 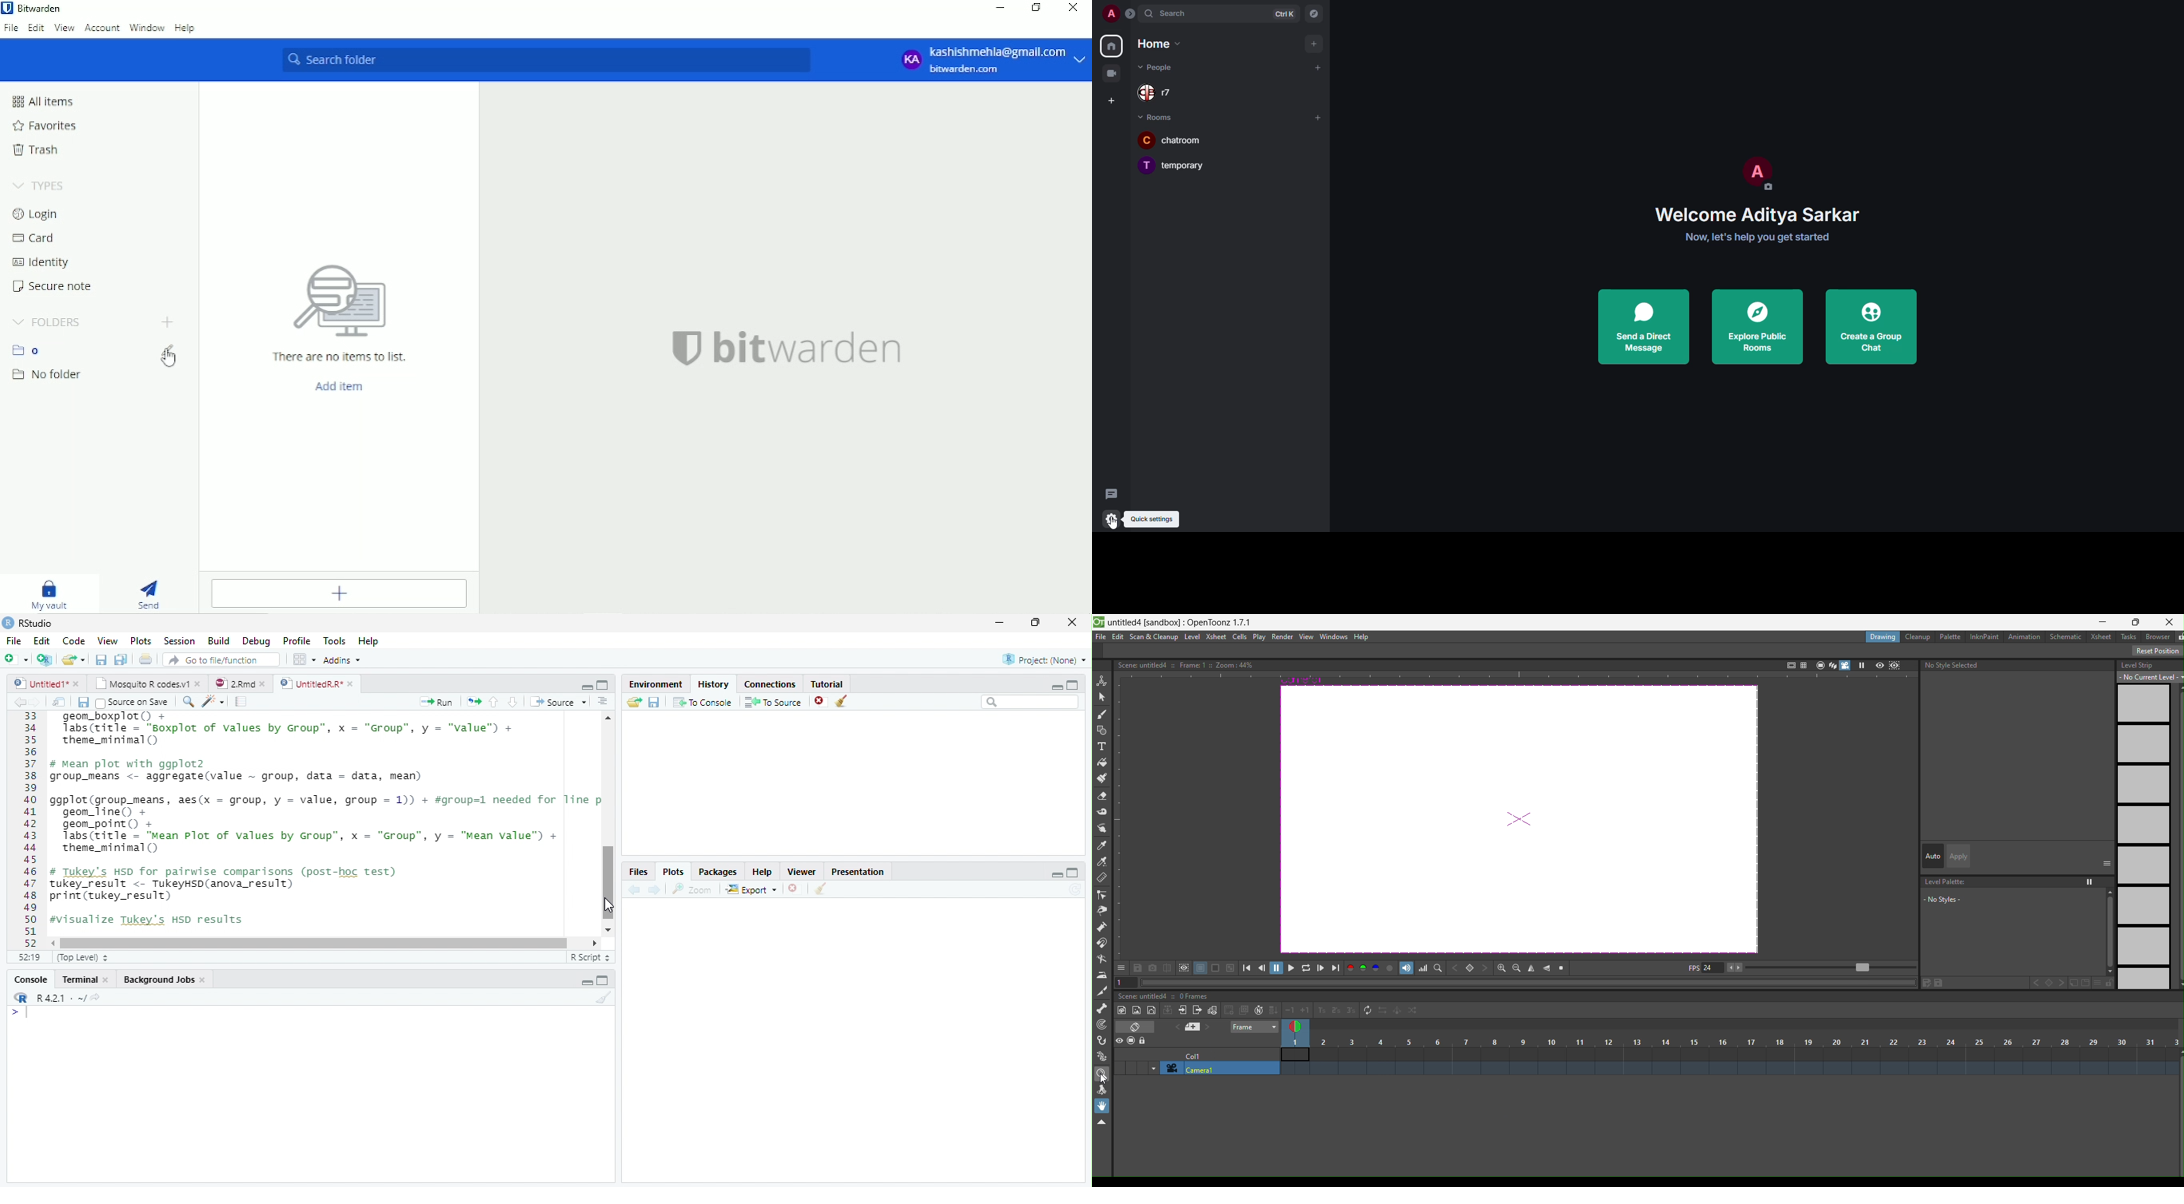 I want to click on control point editor tool, so click(x=1103, y=895).